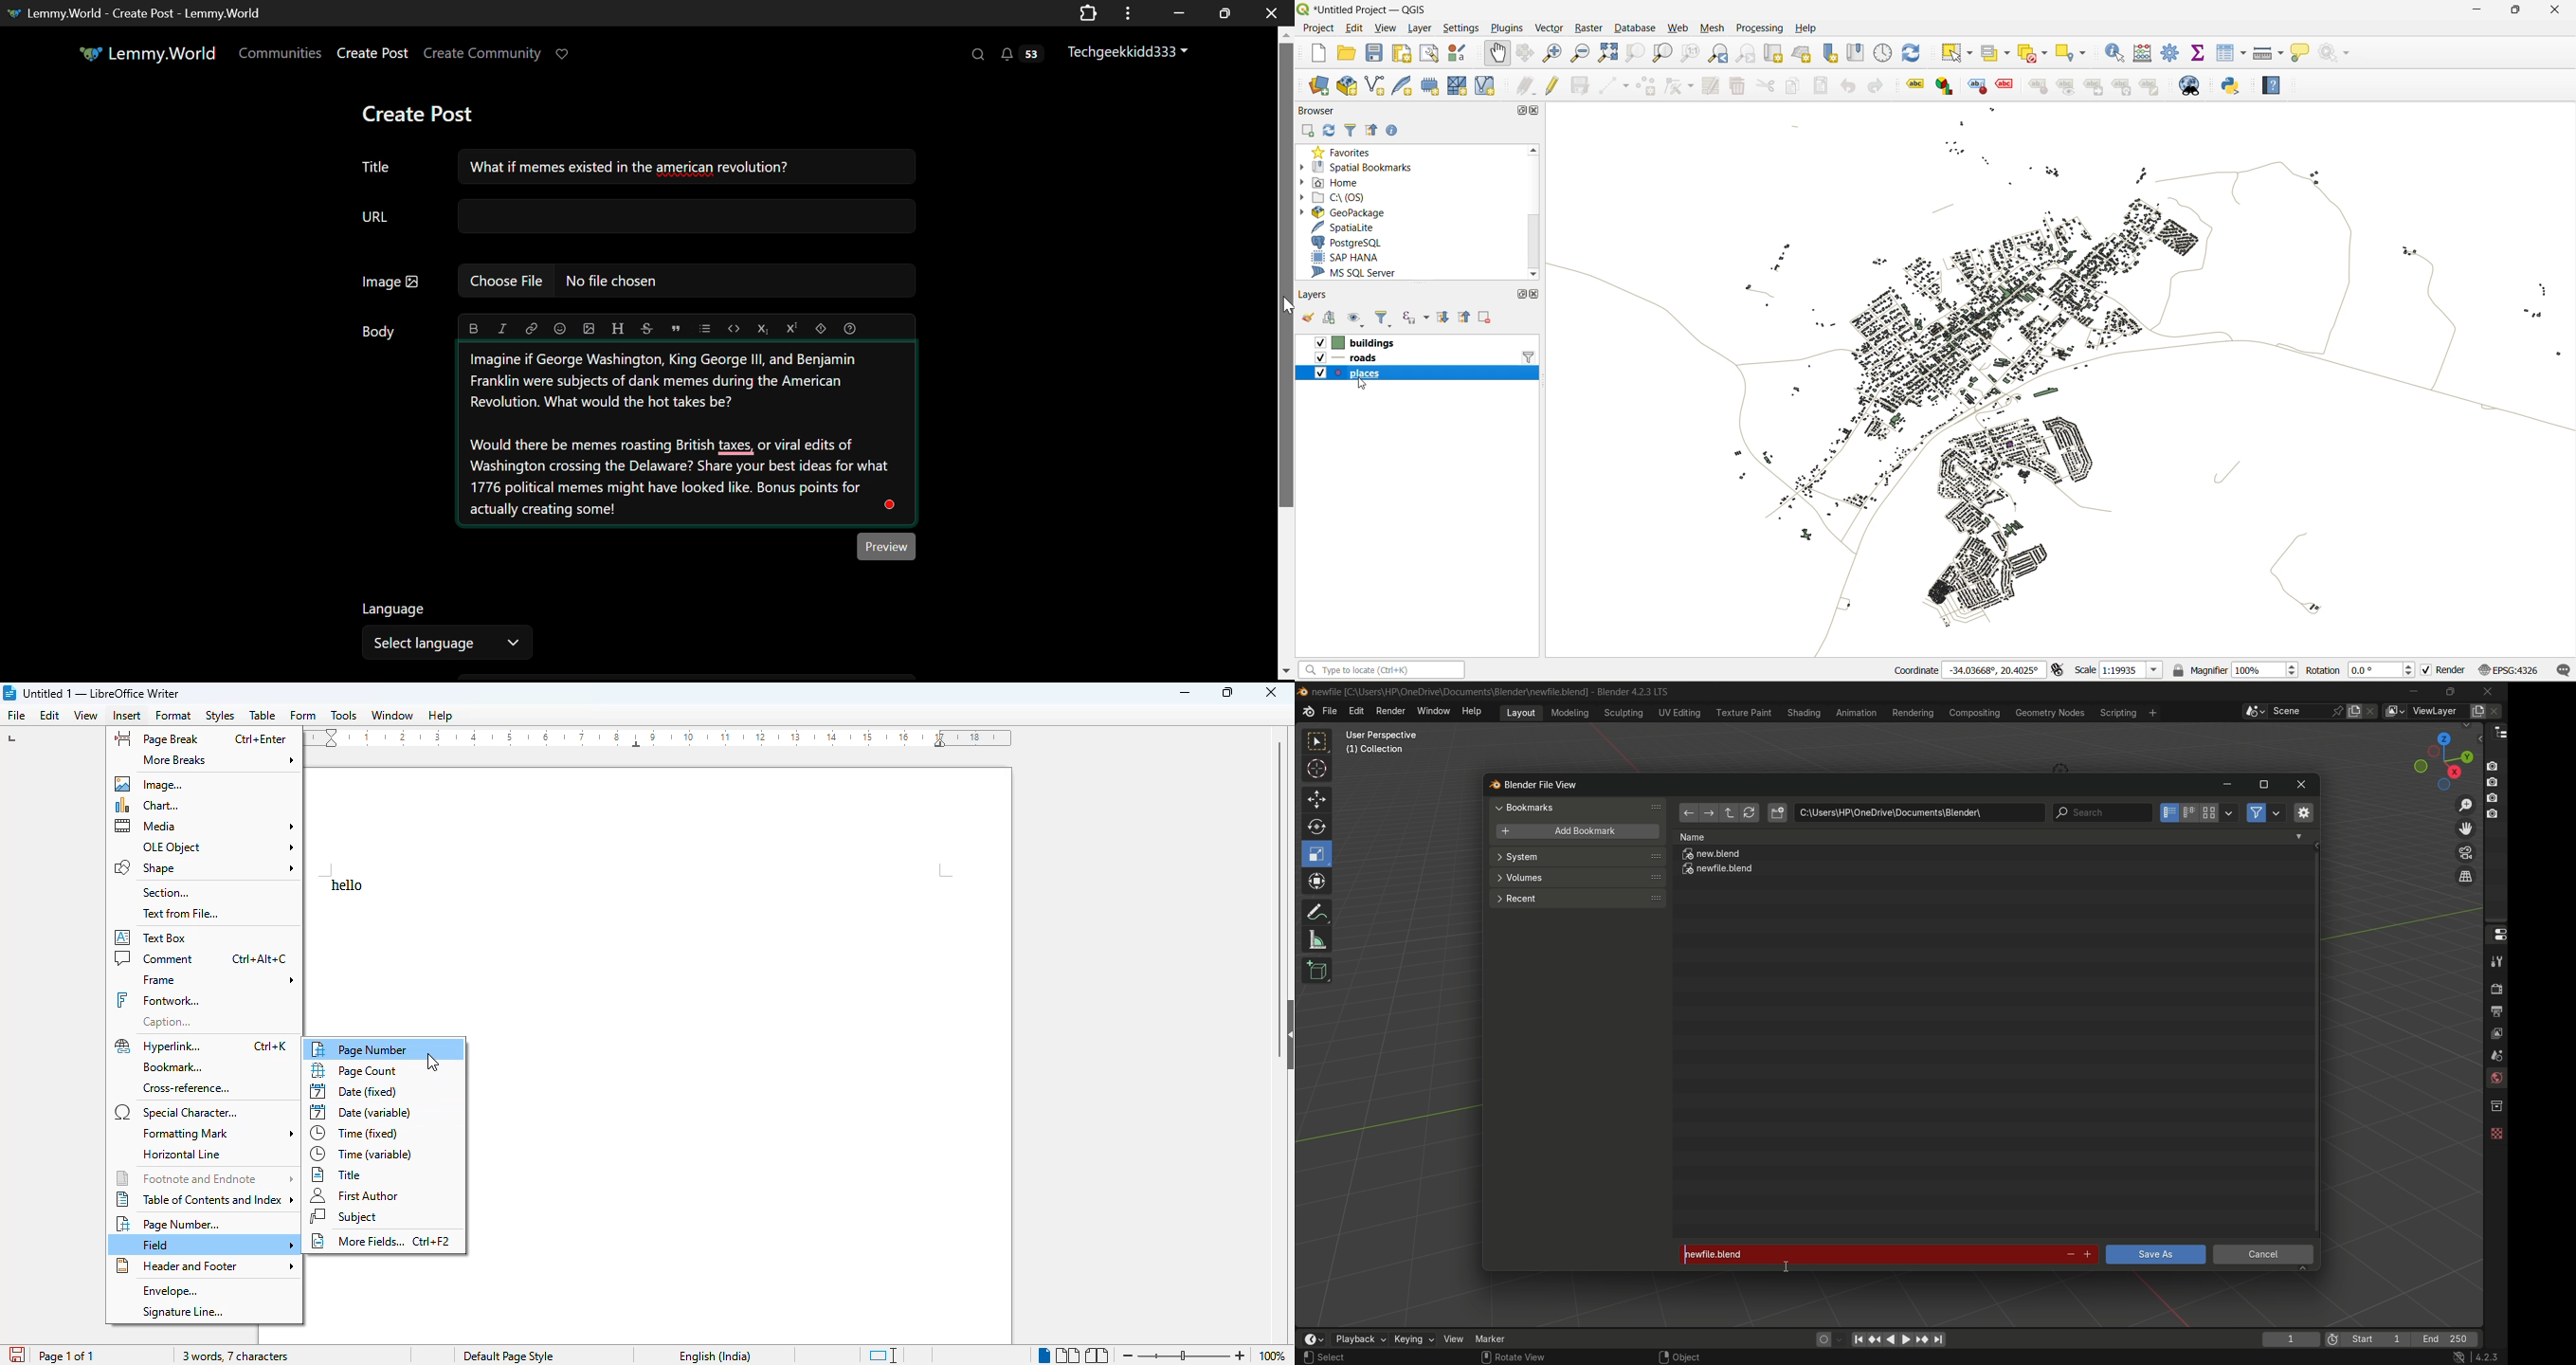 This screenshot has width=2576, height=1372. What do you see at coordinates (263, 715) in the screenshot?
I see `table` at bounding box center [263, 715].